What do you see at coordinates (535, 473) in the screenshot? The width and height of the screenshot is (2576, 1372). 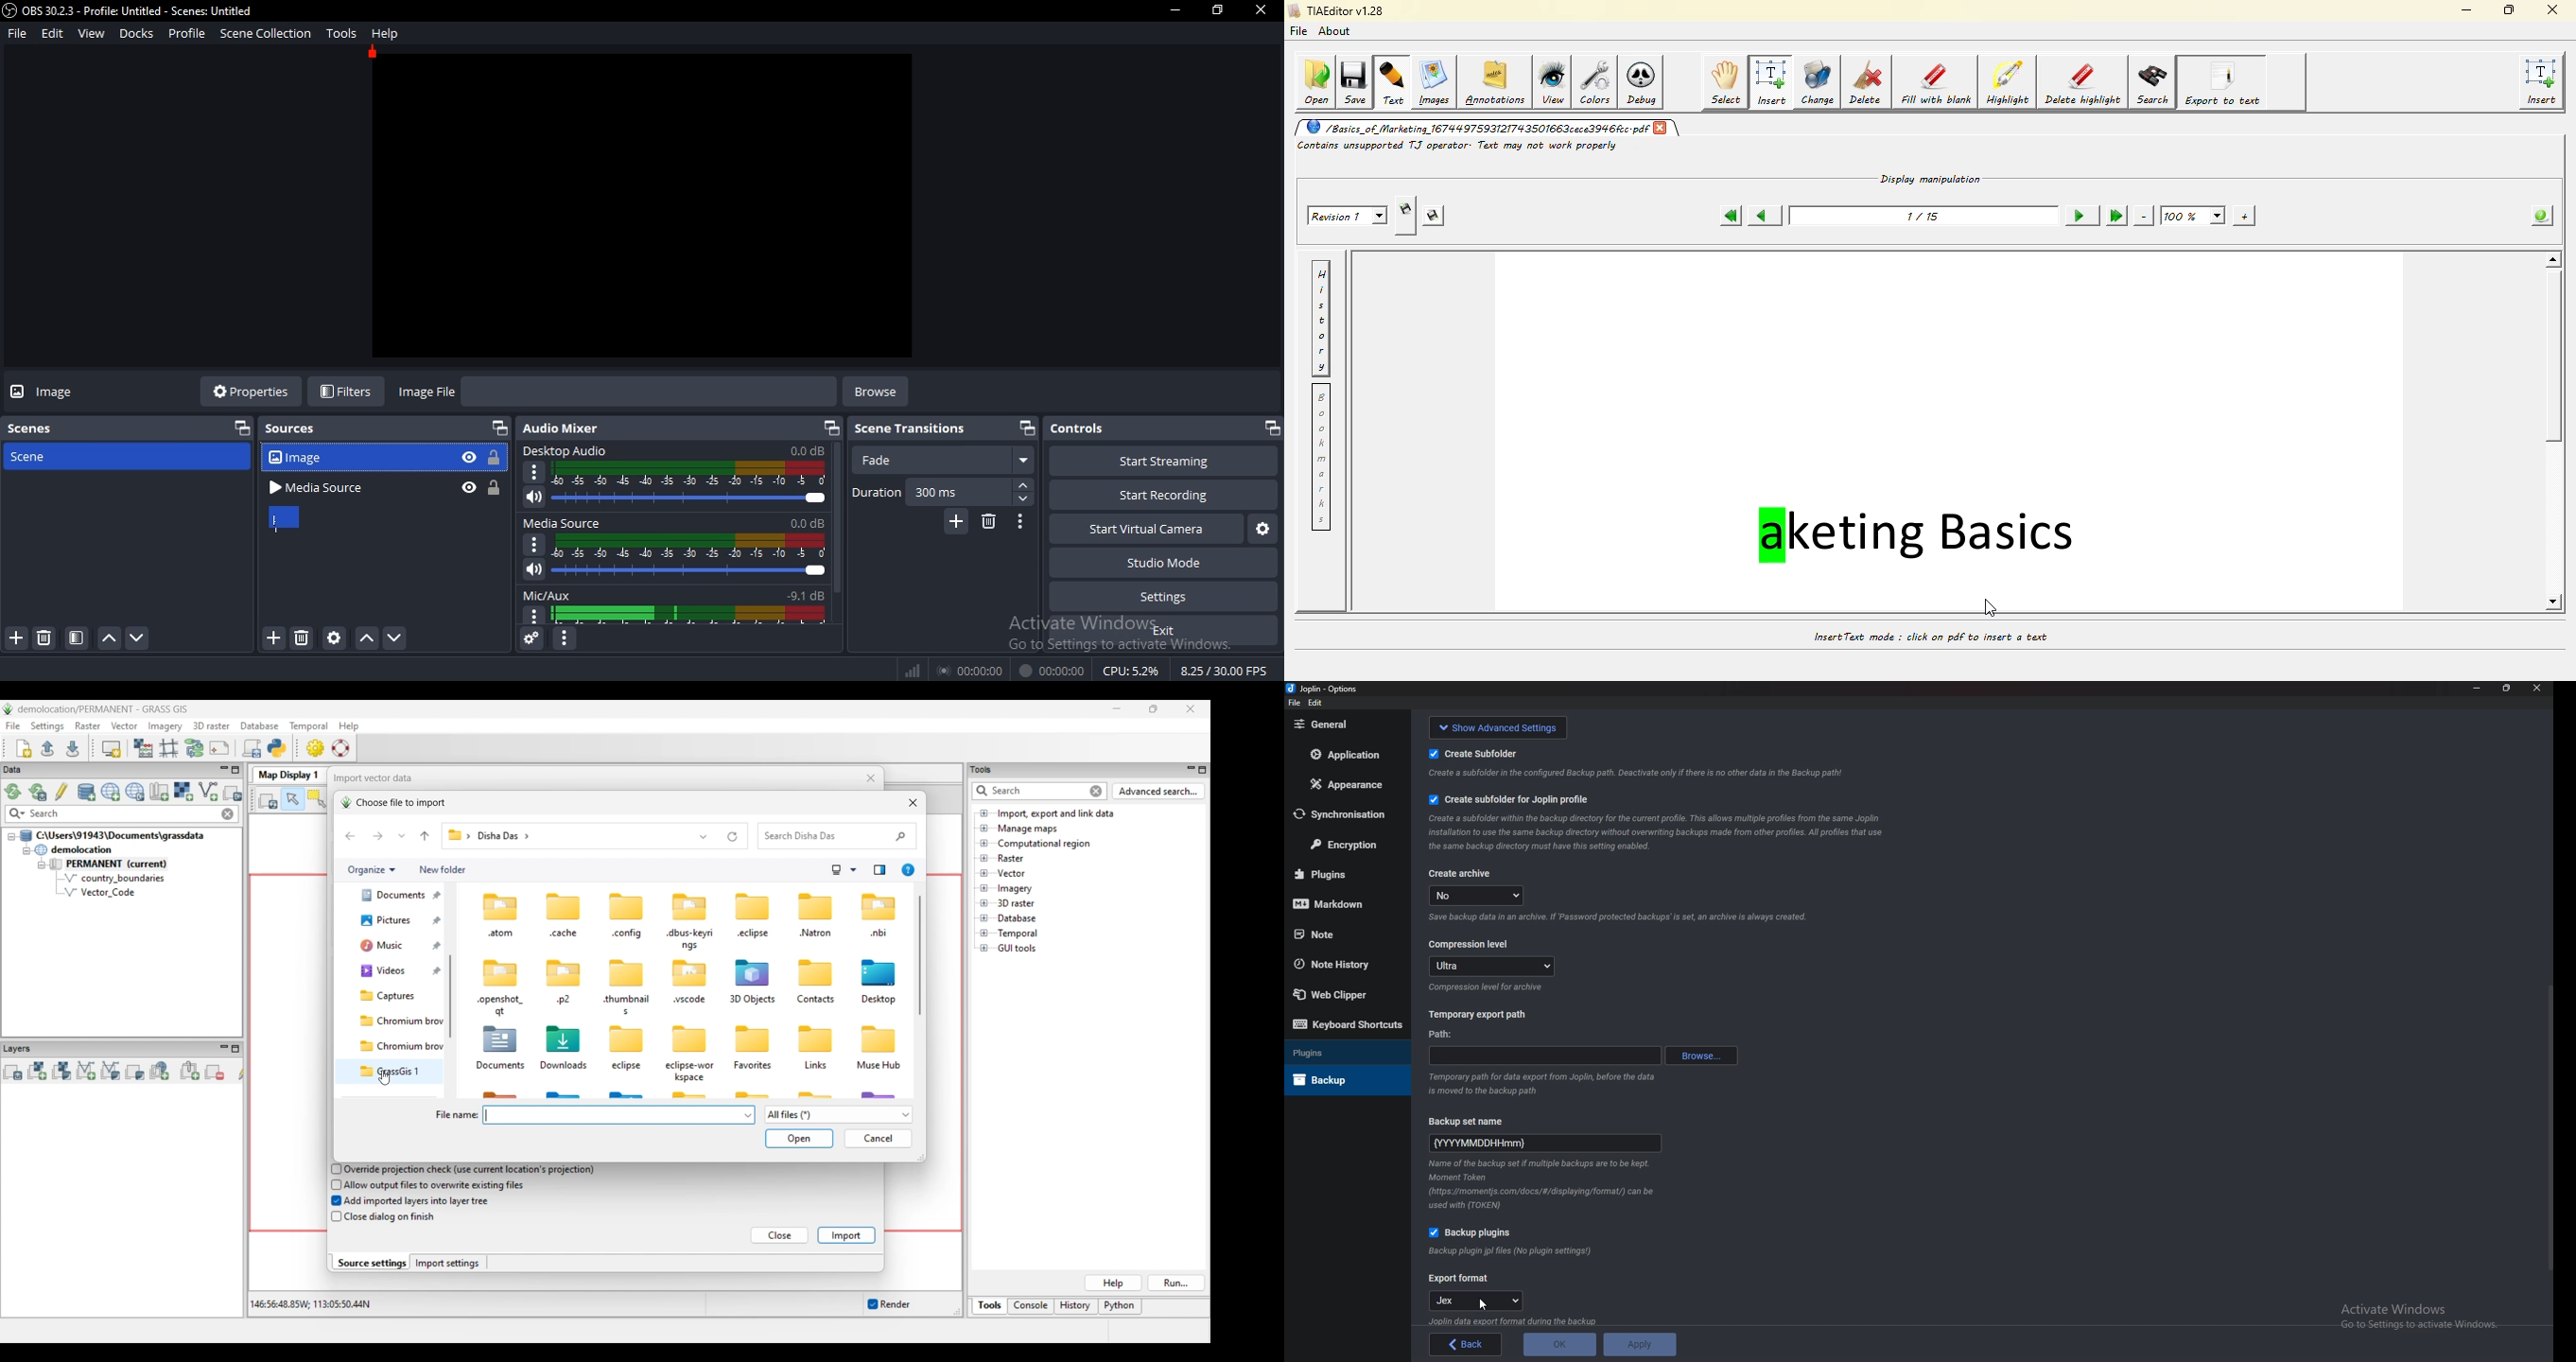 I see `option` at bounding box center [535, 473].